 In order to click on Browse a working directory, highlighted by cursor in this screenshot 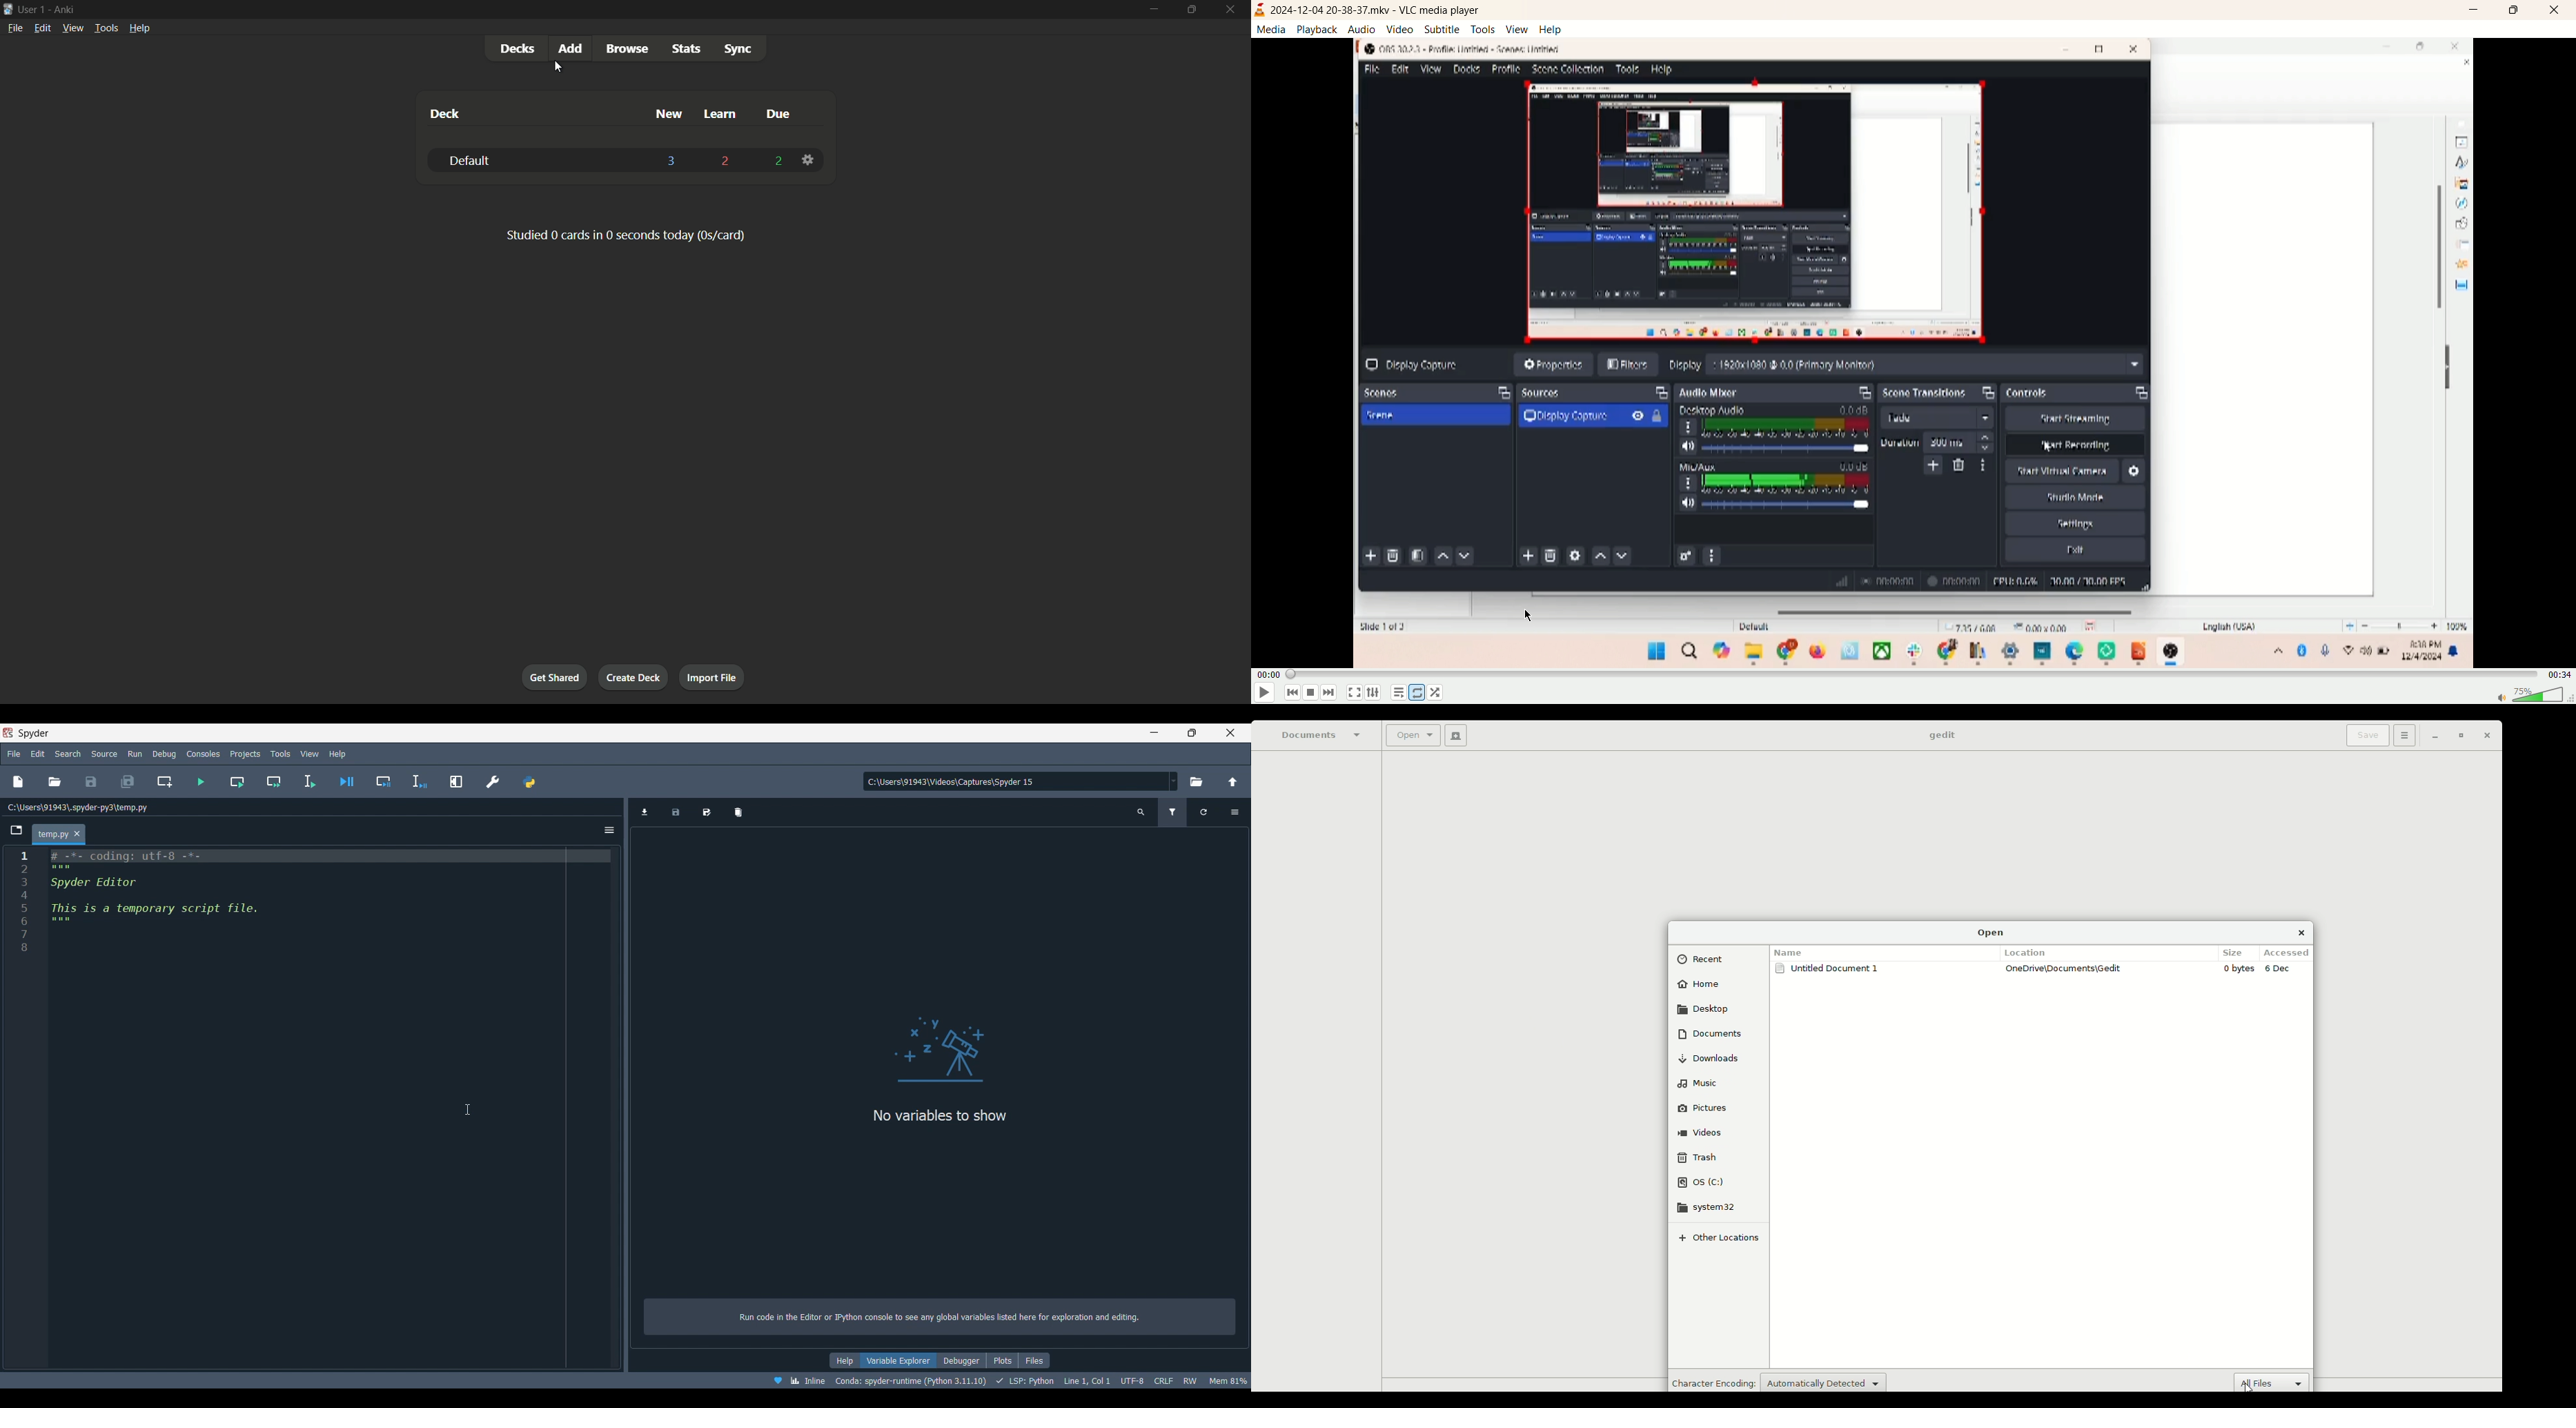, I will do `click(1197, 780)`.